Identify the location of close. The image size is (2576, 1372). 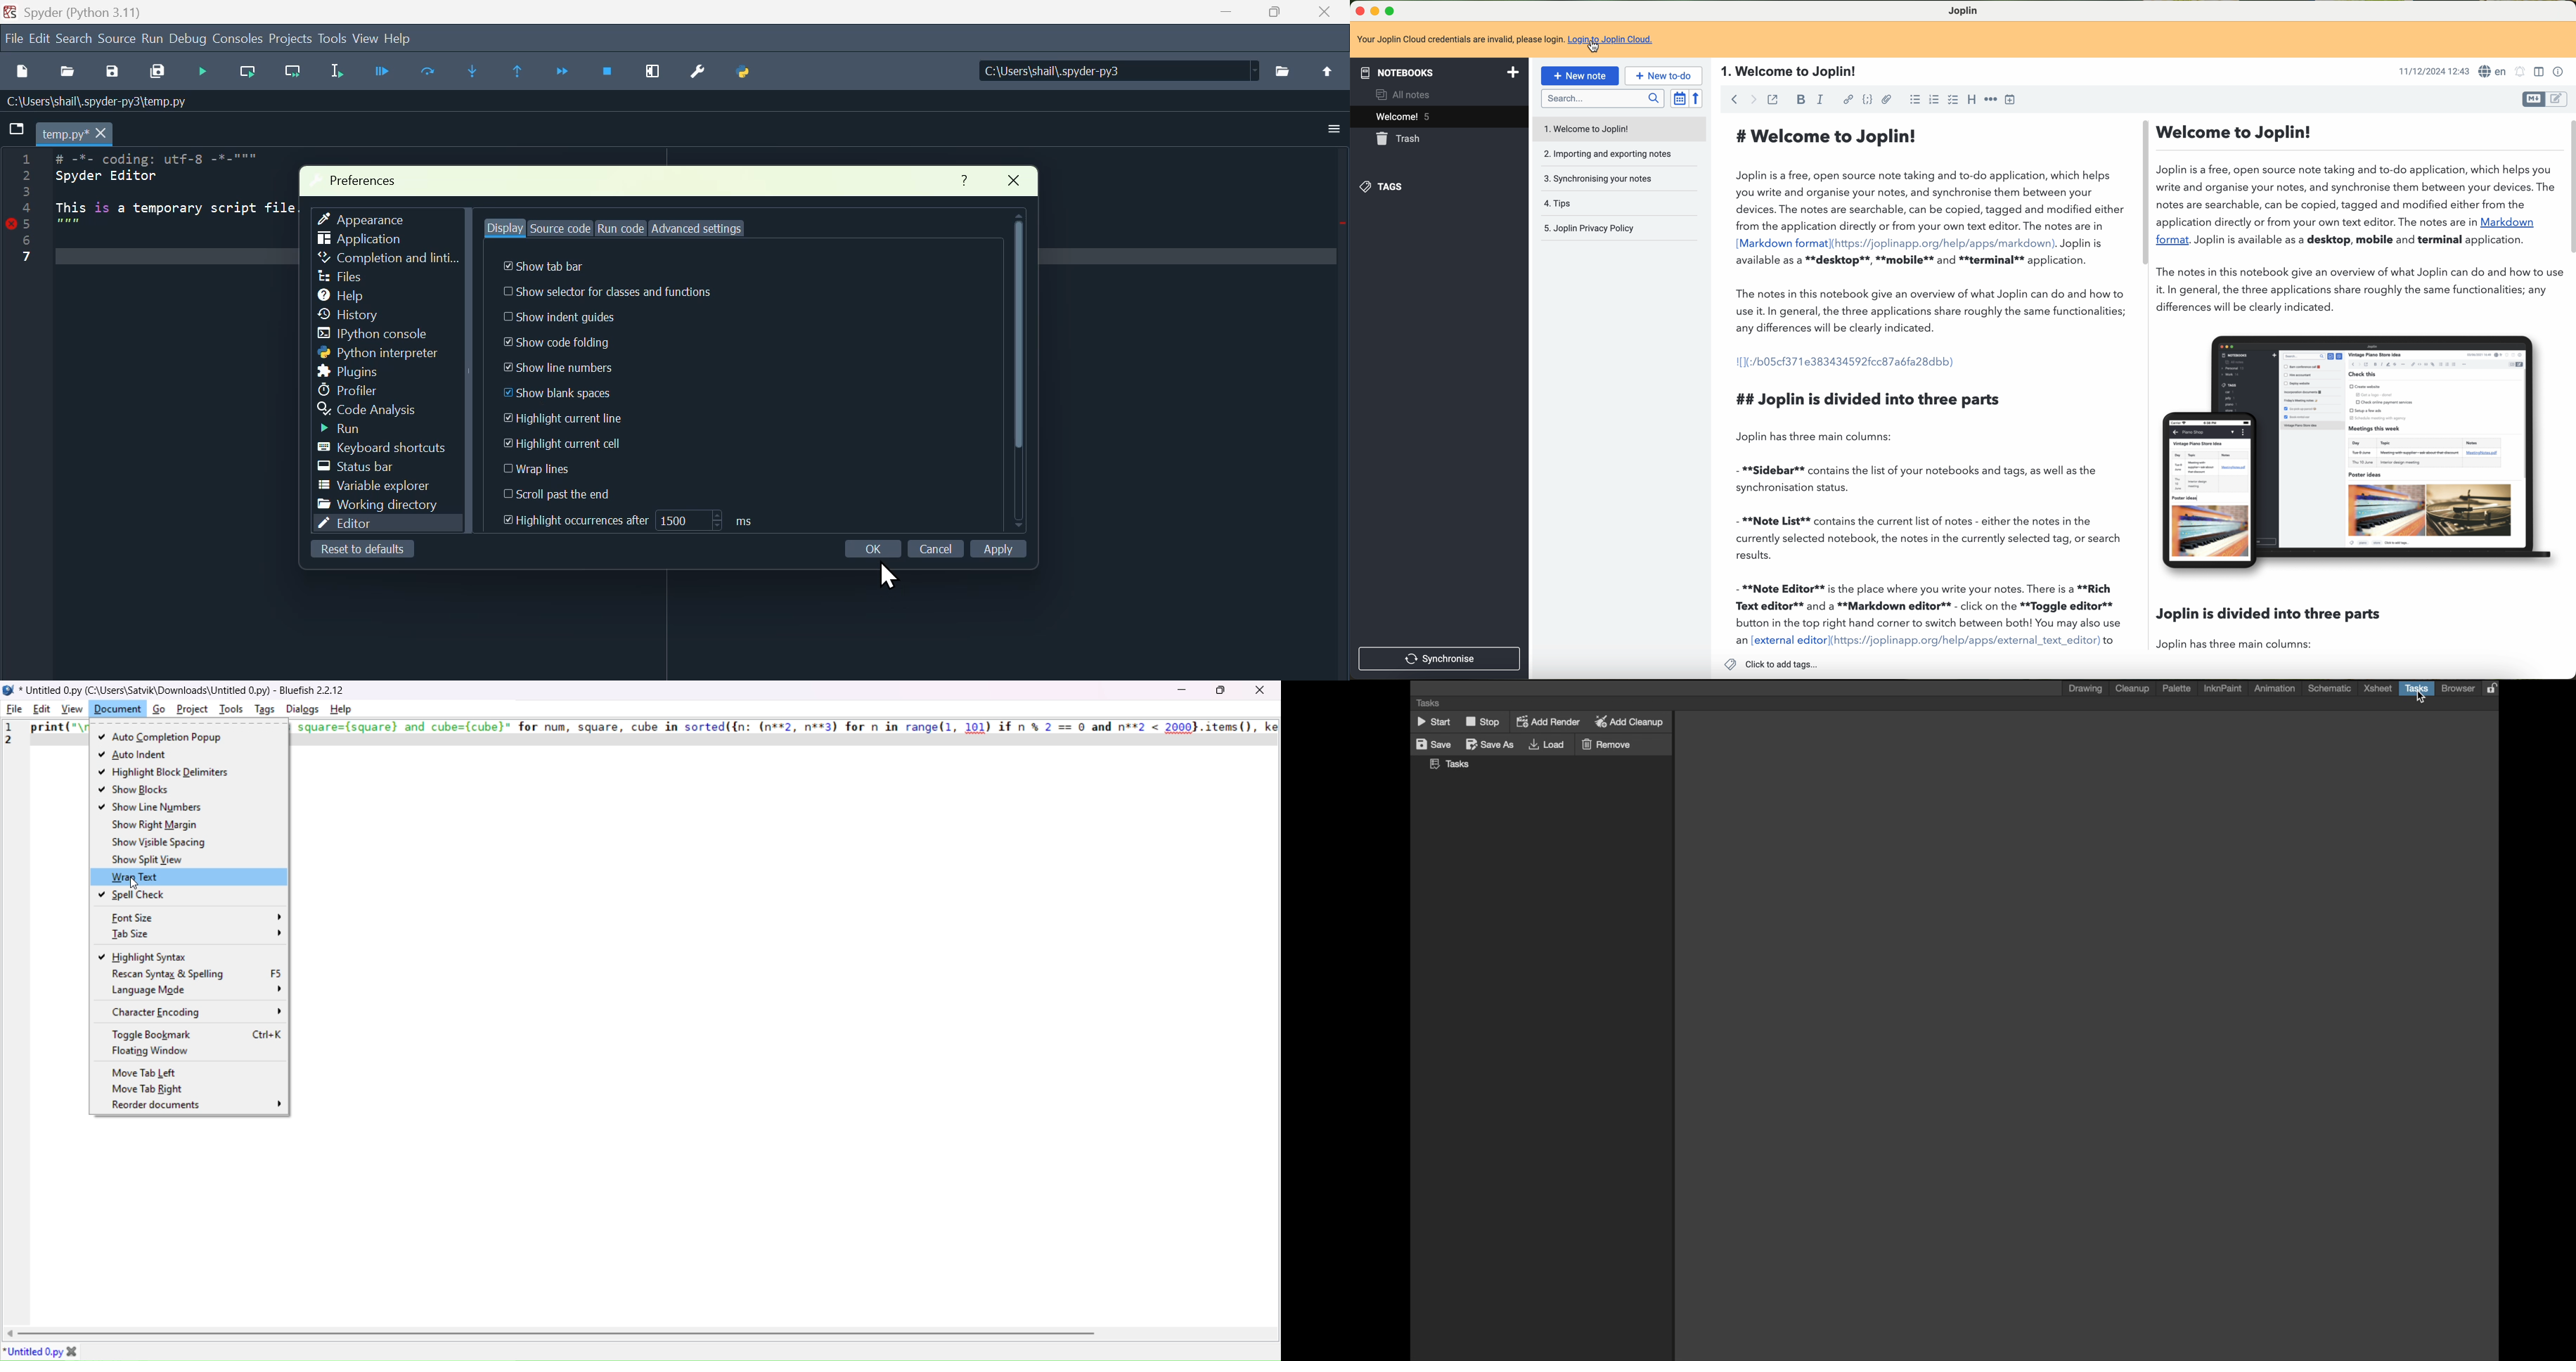
(1326, 13).